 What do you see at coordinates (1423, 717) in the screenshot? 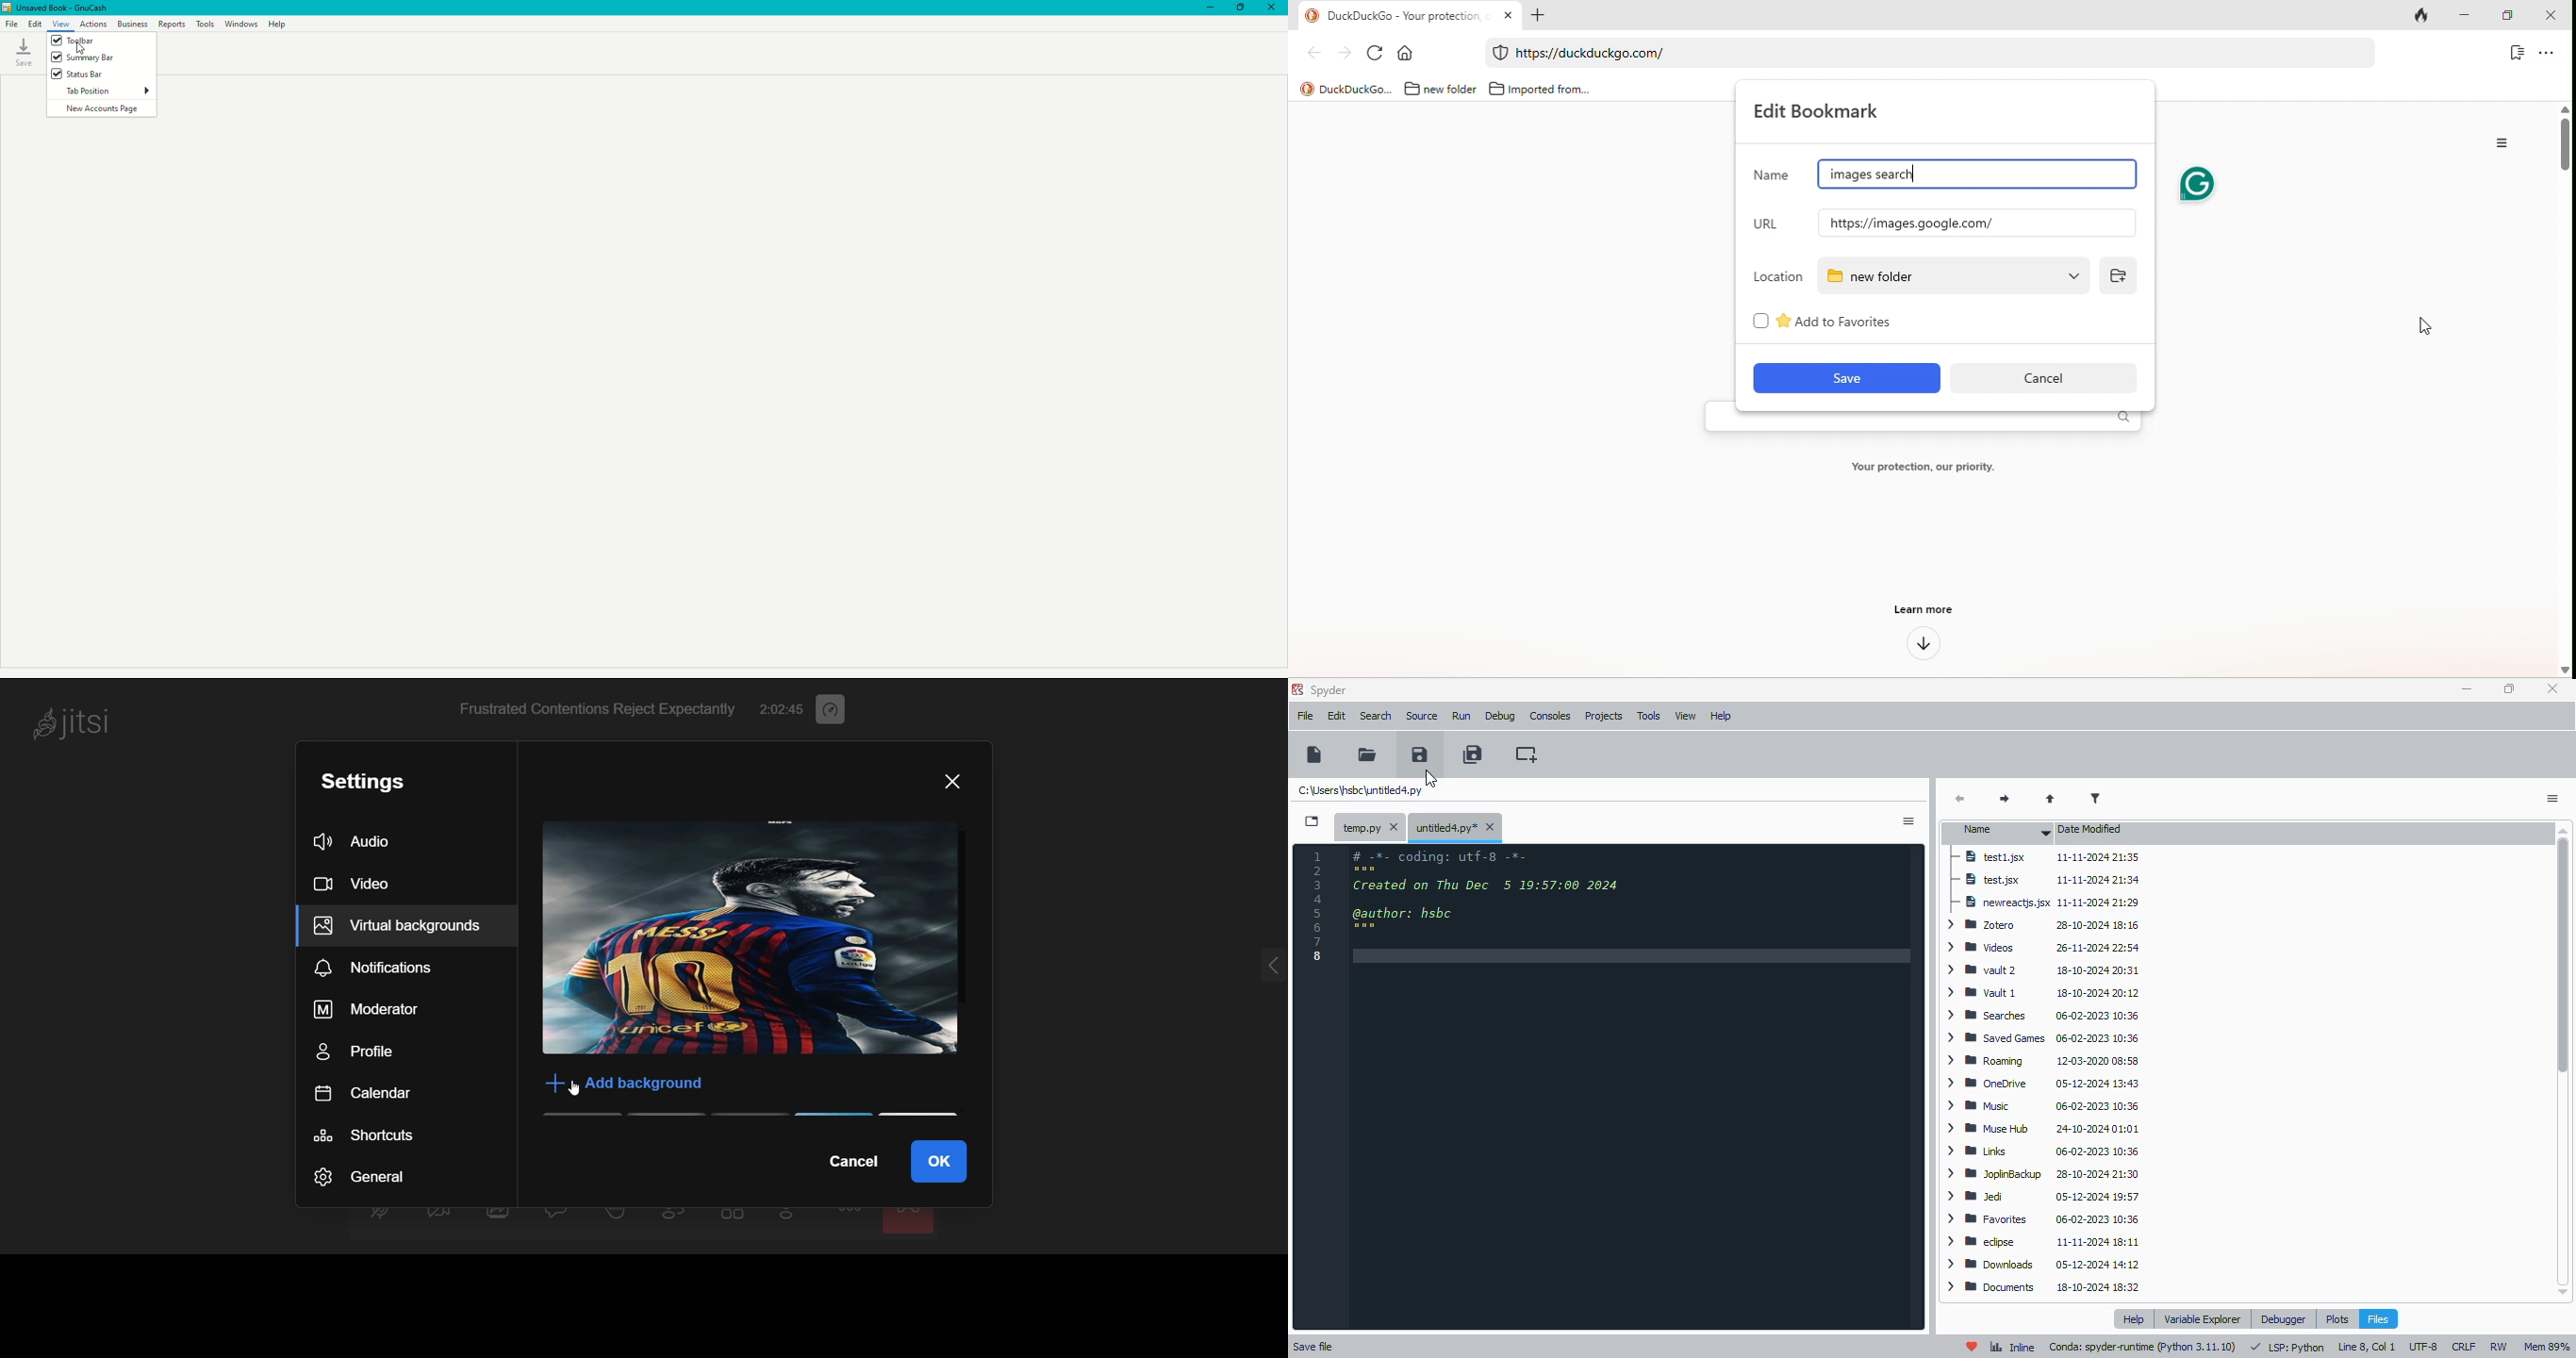
I see `source` at bounding box center [1423, 717].